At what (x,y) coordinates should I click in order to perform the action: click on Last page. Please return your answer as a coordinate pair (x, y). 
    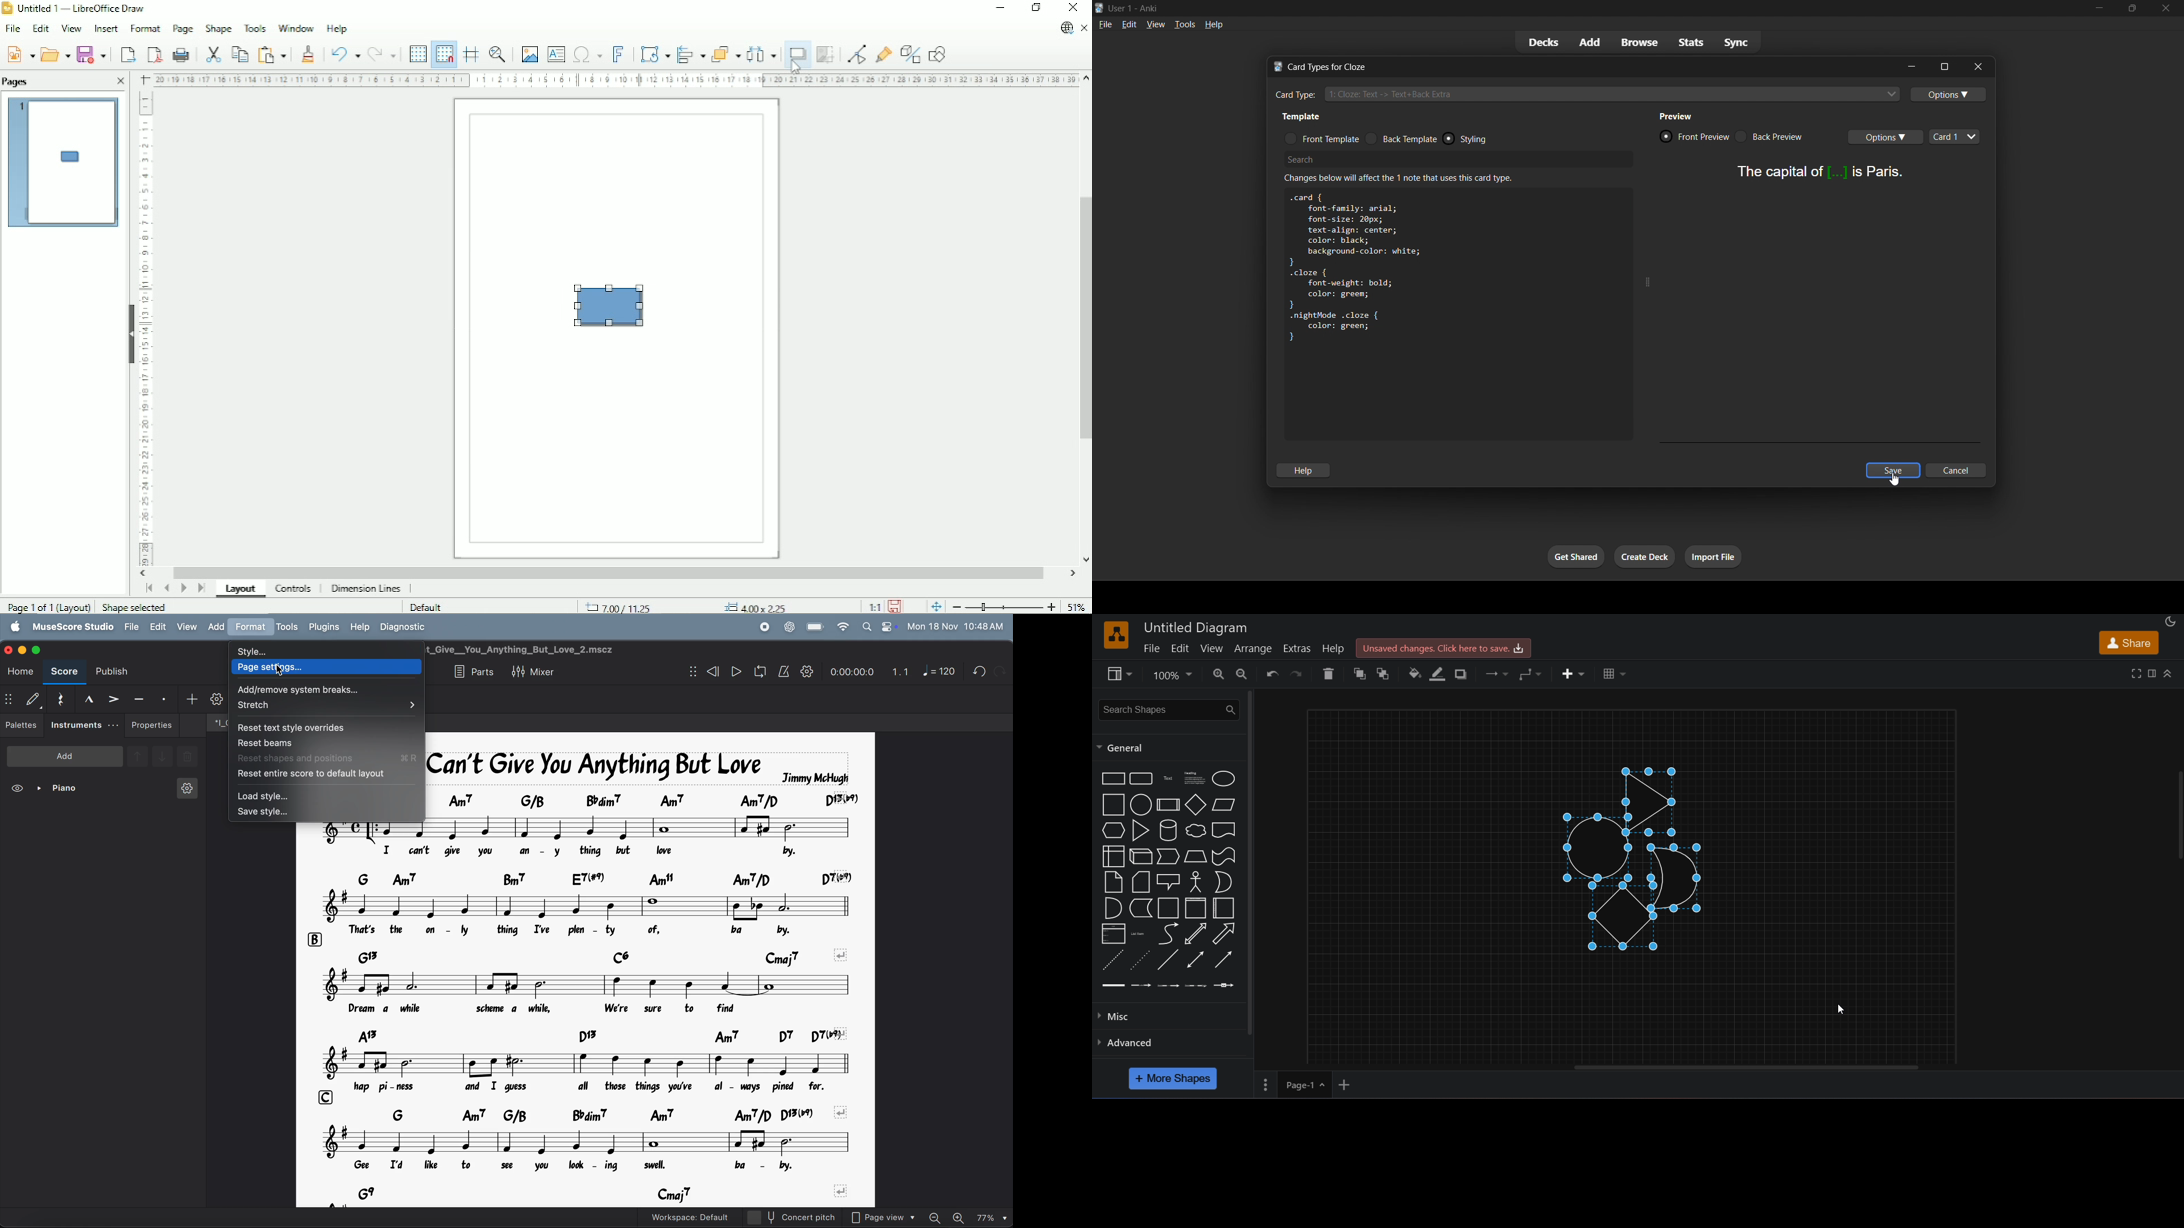
    Looking at the image, I should click on (201, 589).